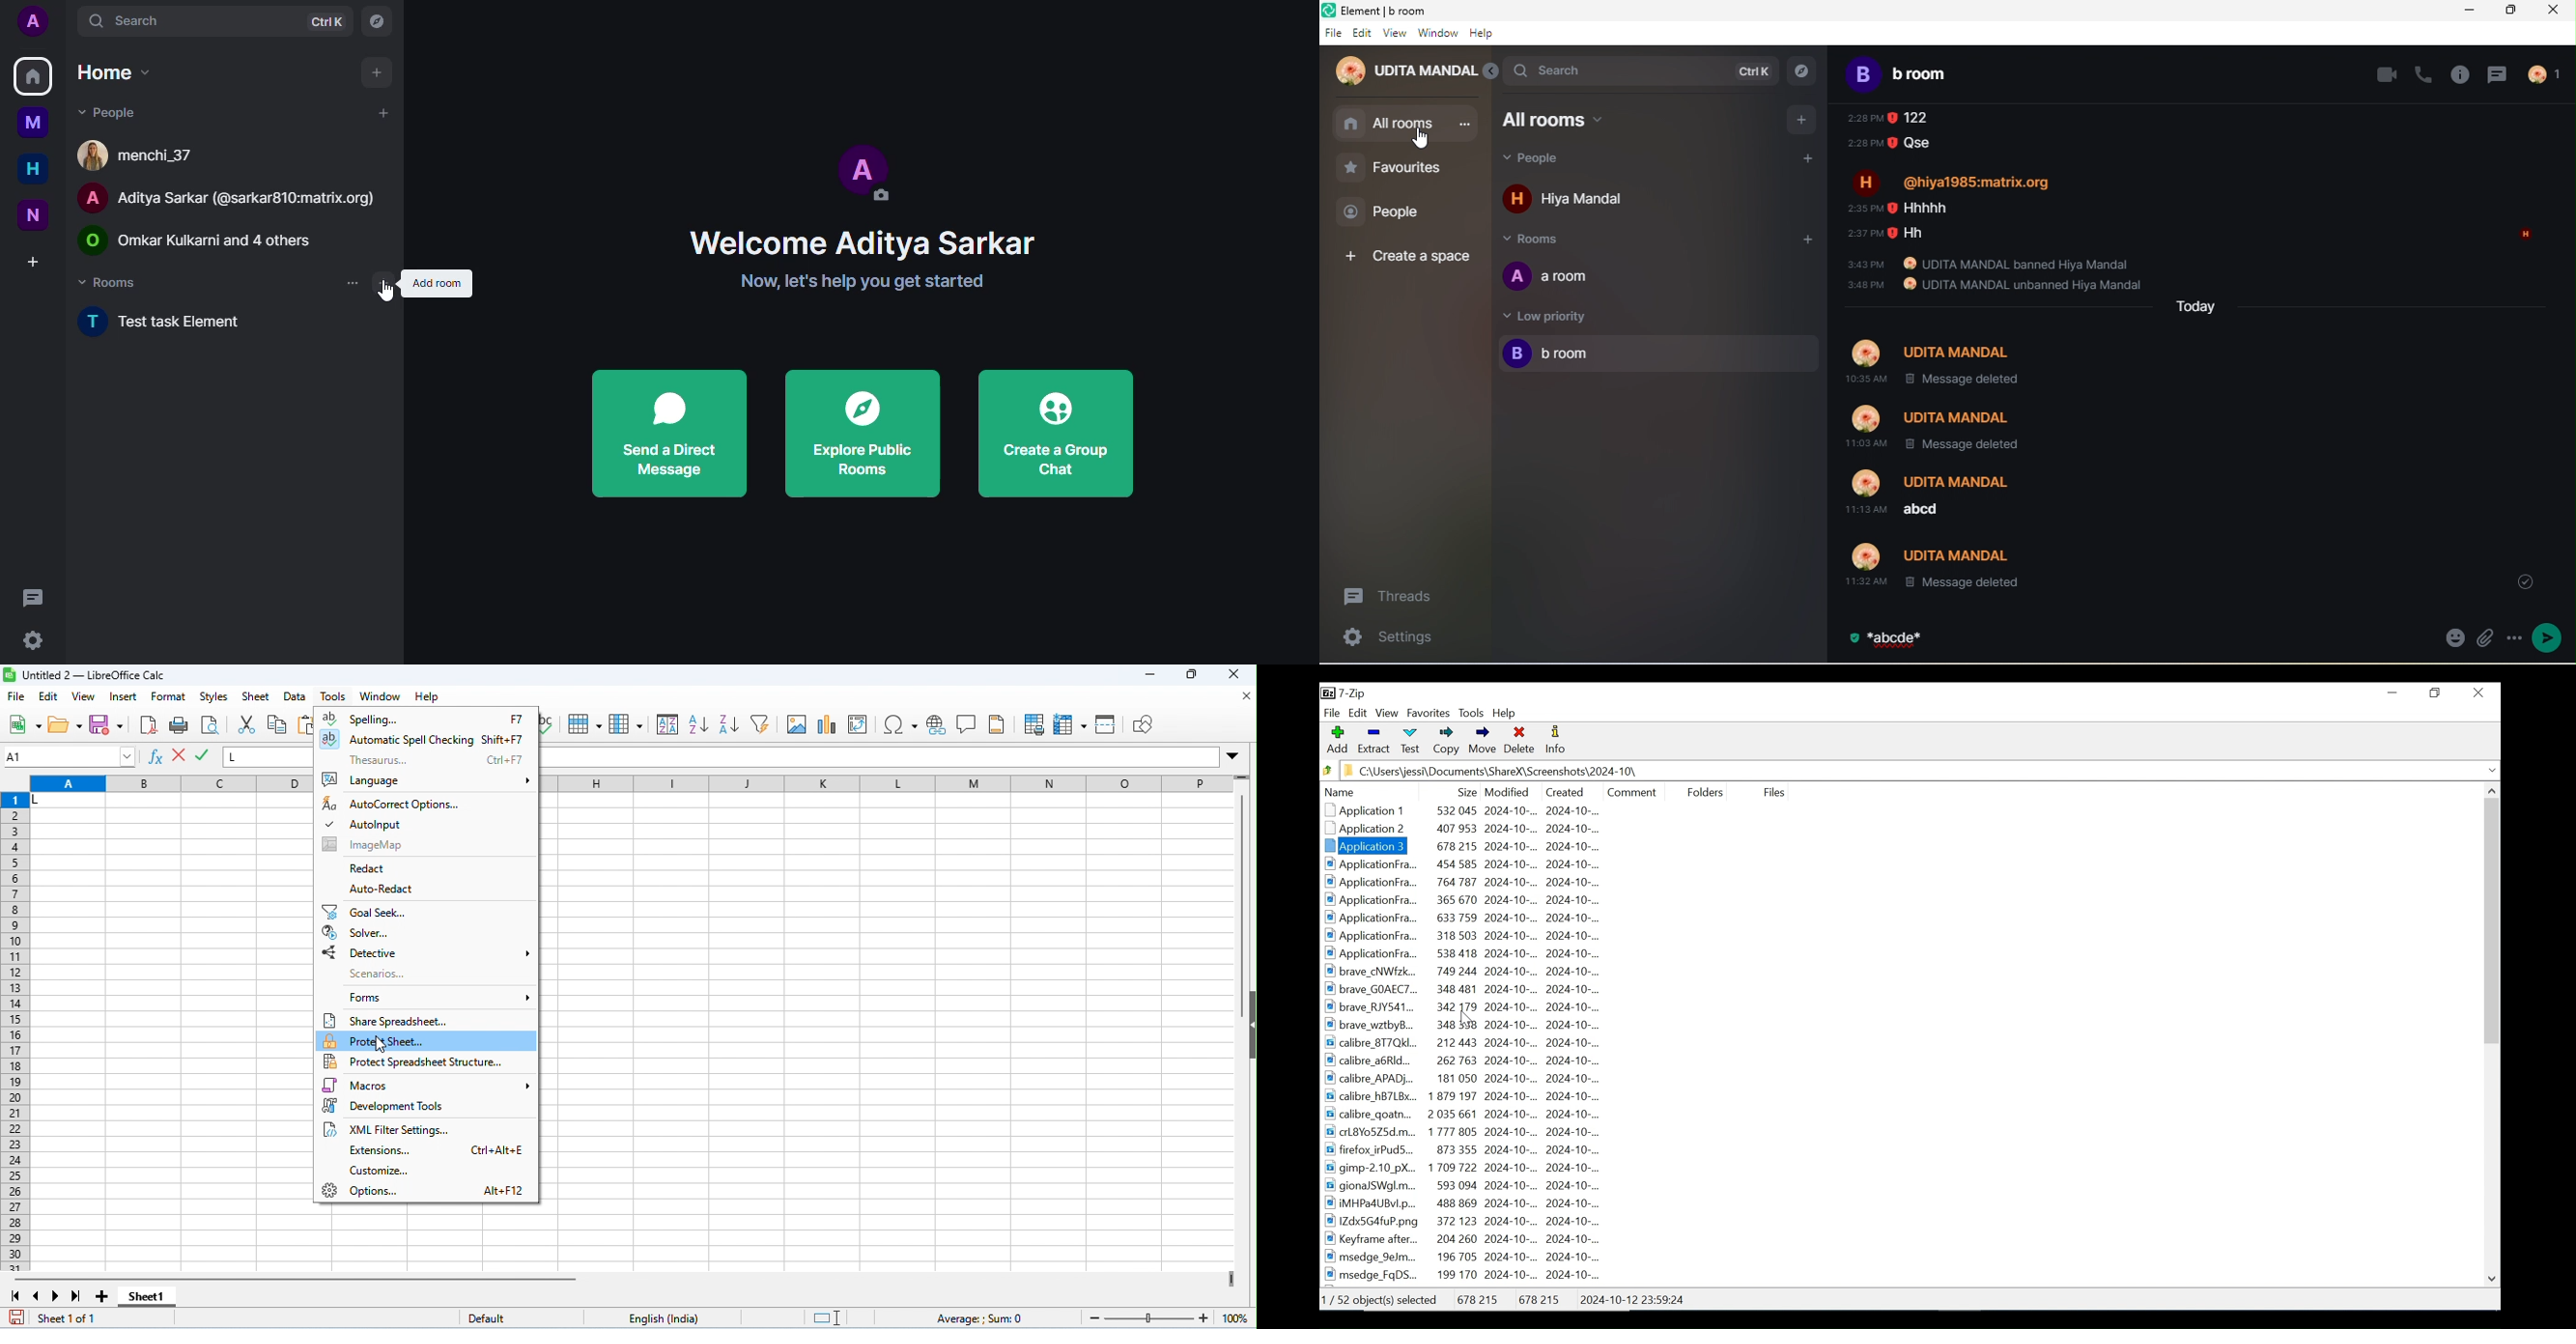  Describe the element at coordinates (36, 1296) in the screenshot. I see `previous` at that location.